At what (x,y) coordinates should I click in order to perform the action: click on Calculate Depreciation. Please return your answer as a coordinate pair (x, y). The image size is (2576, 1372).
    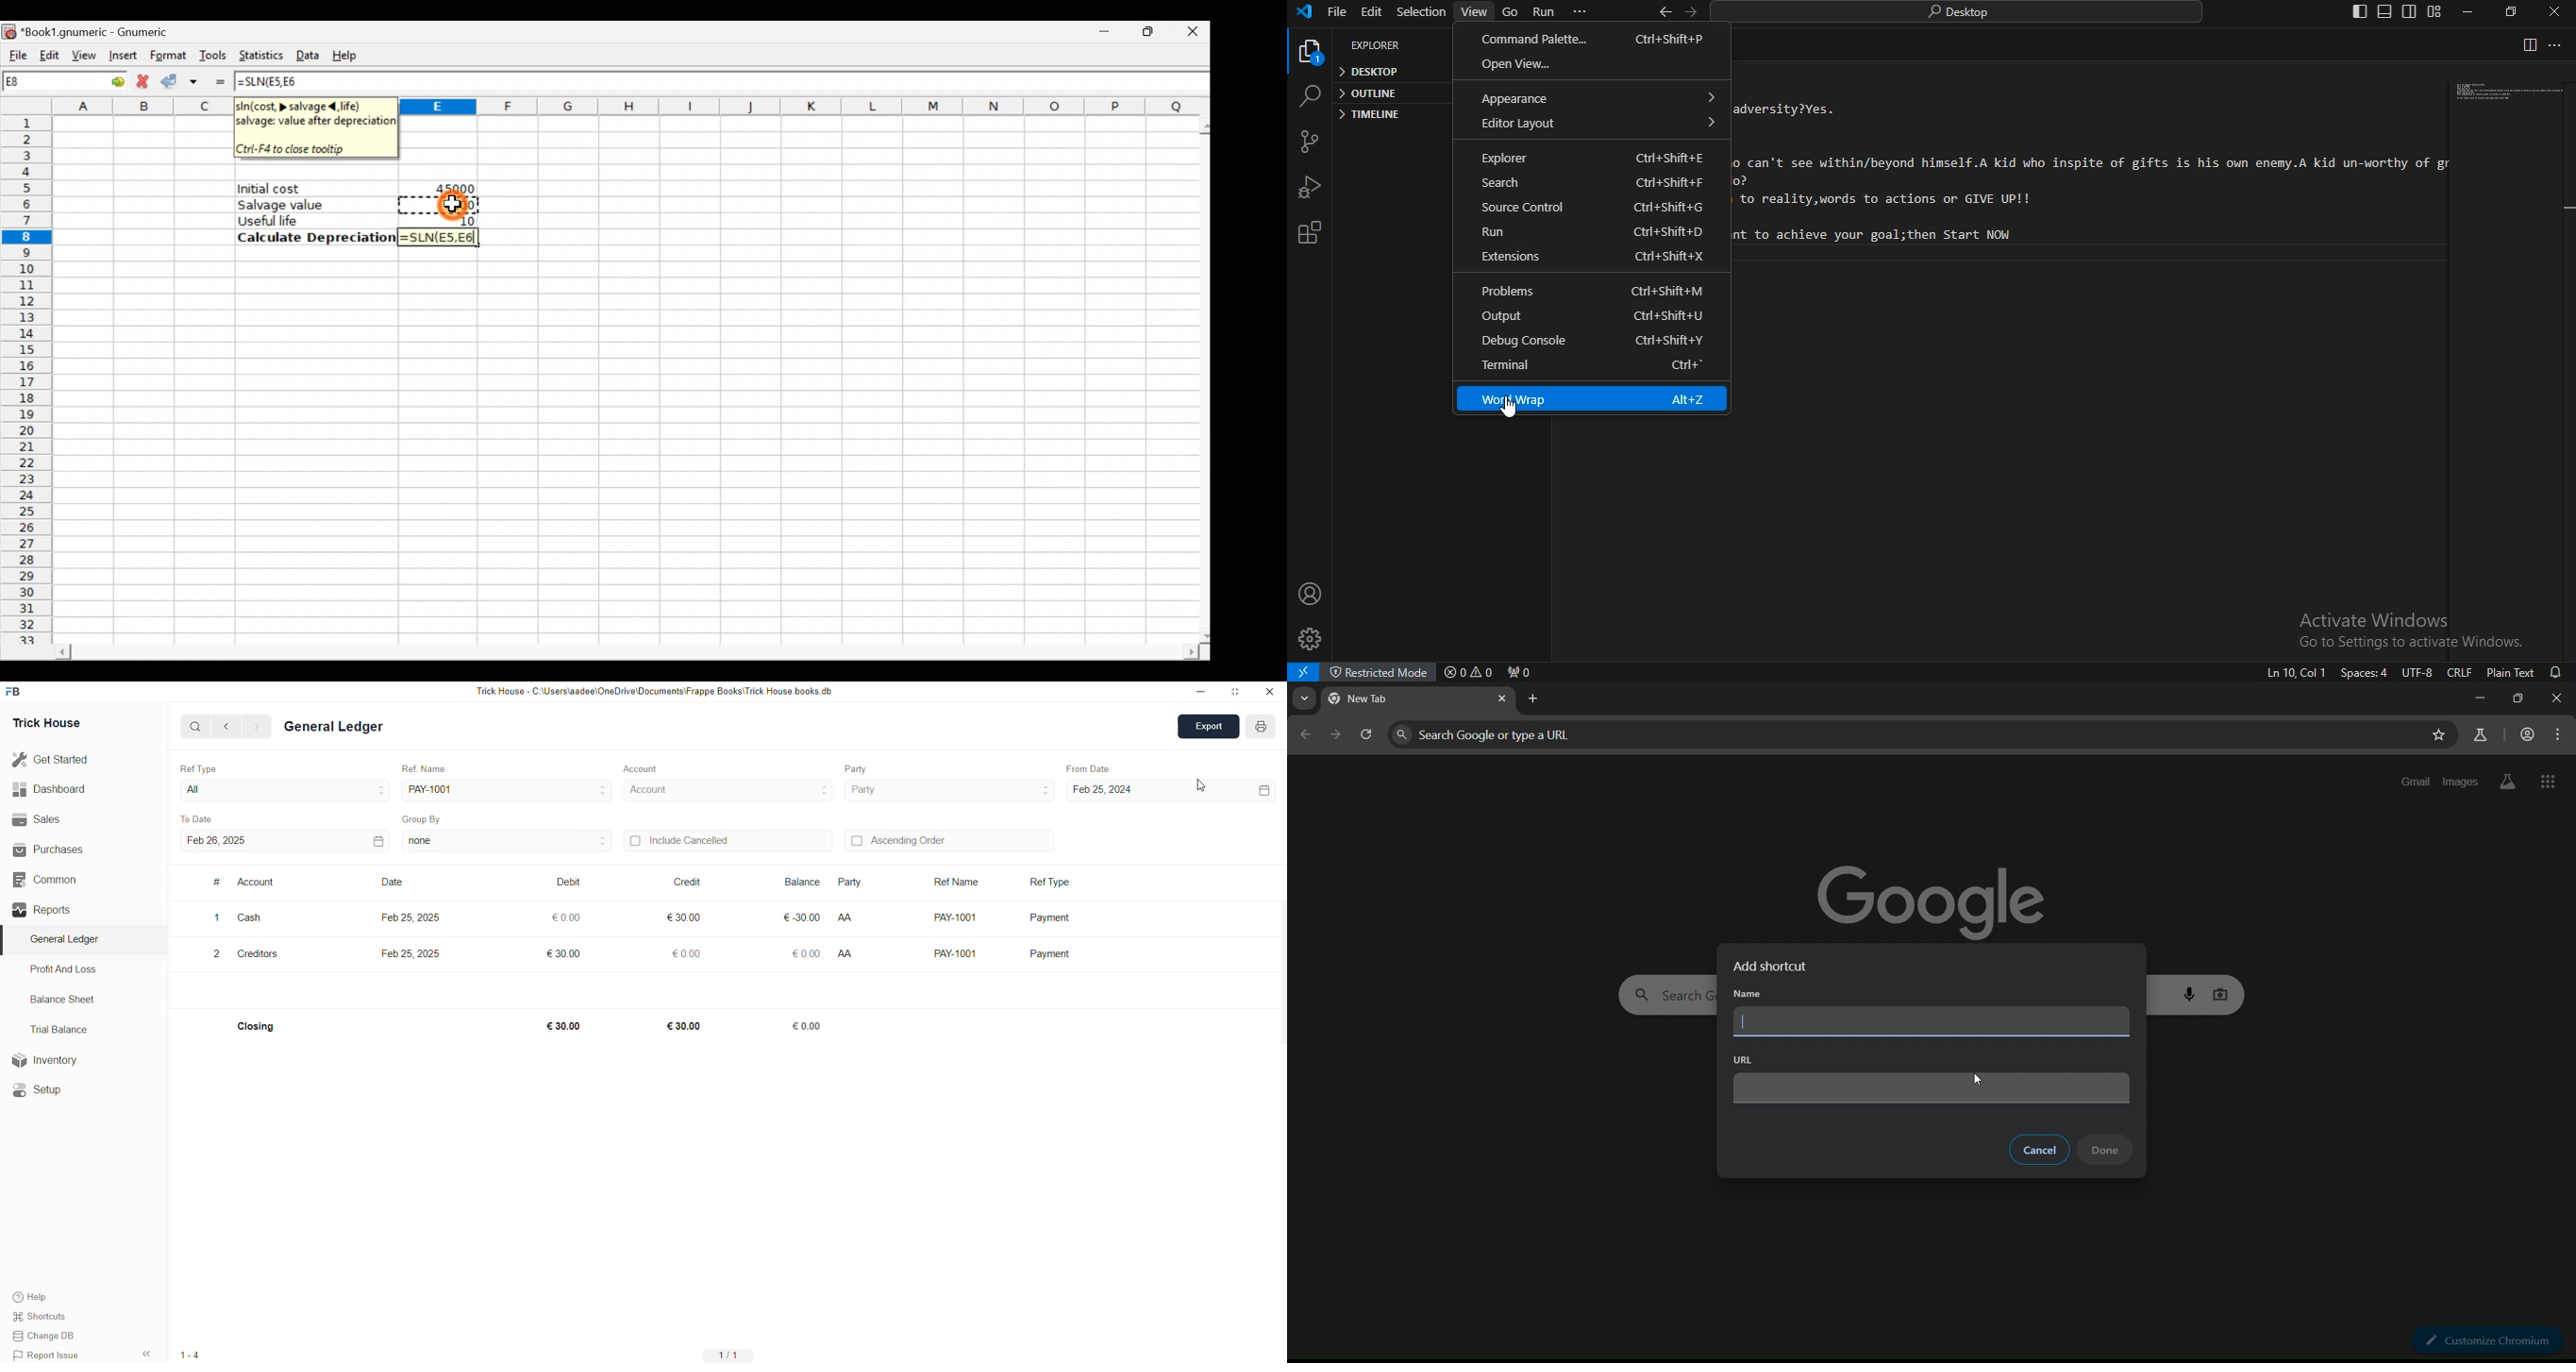
    Looking at the image, I should click on (313, 237).